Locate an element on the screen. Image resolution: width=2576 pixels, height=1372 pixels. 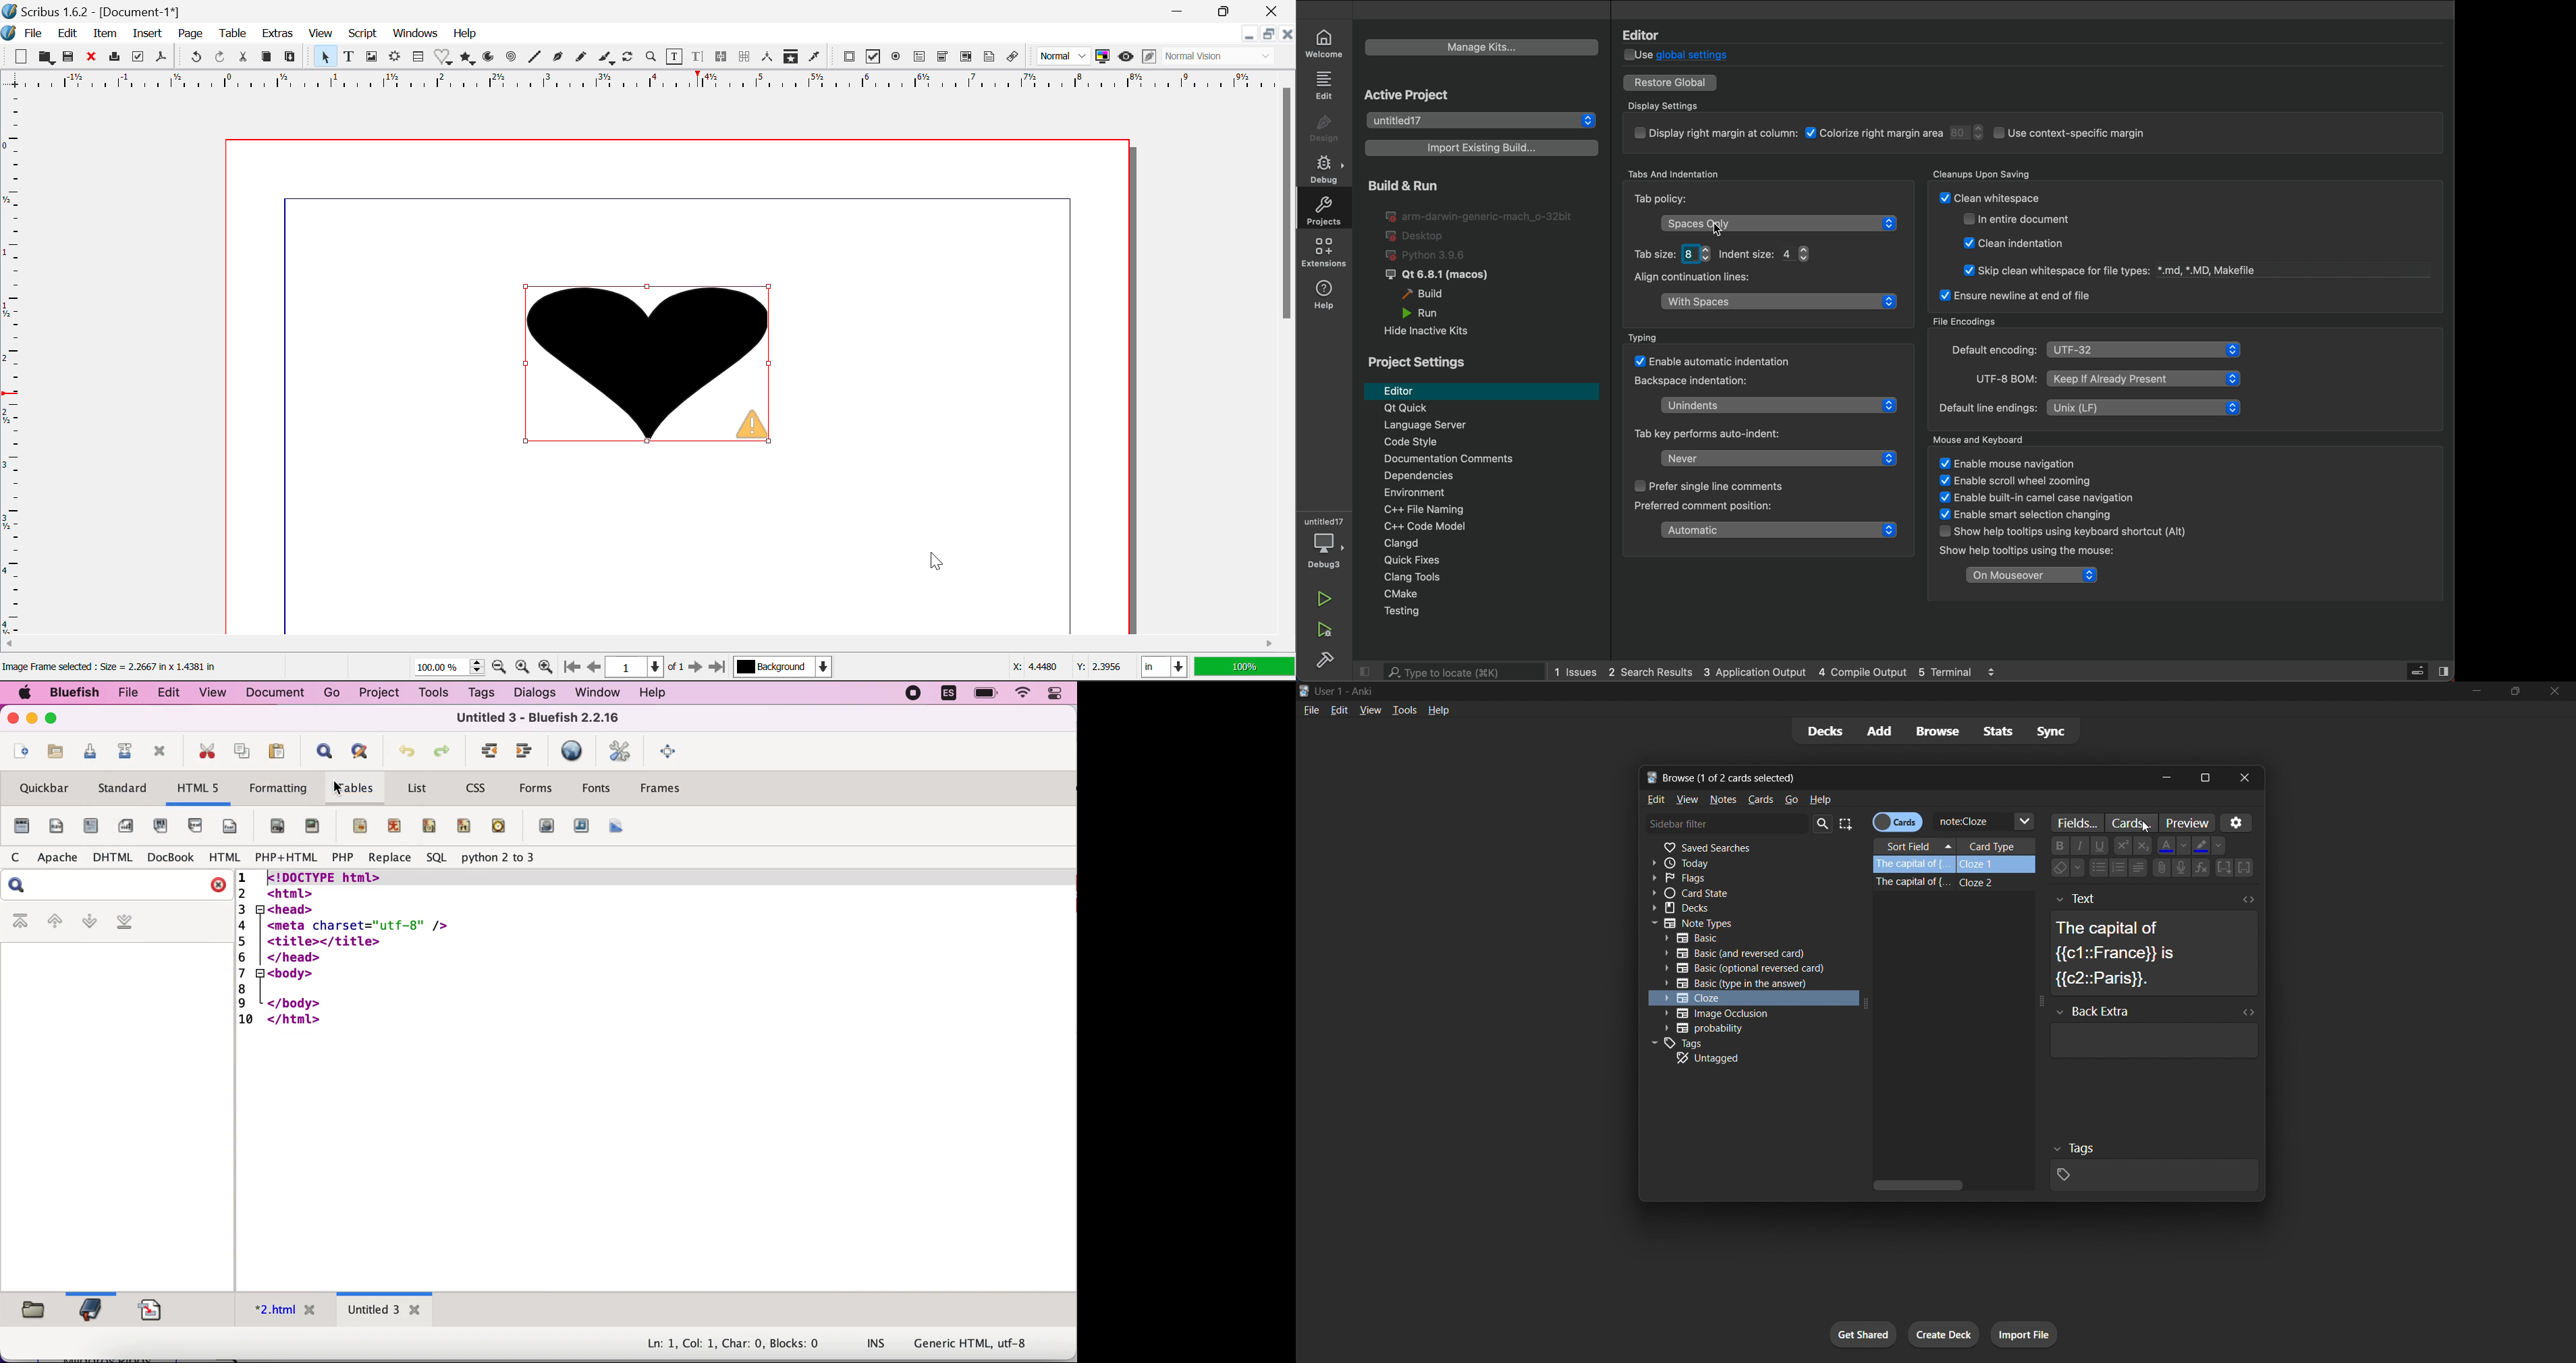
decks is located at coordinates (1823, 731).